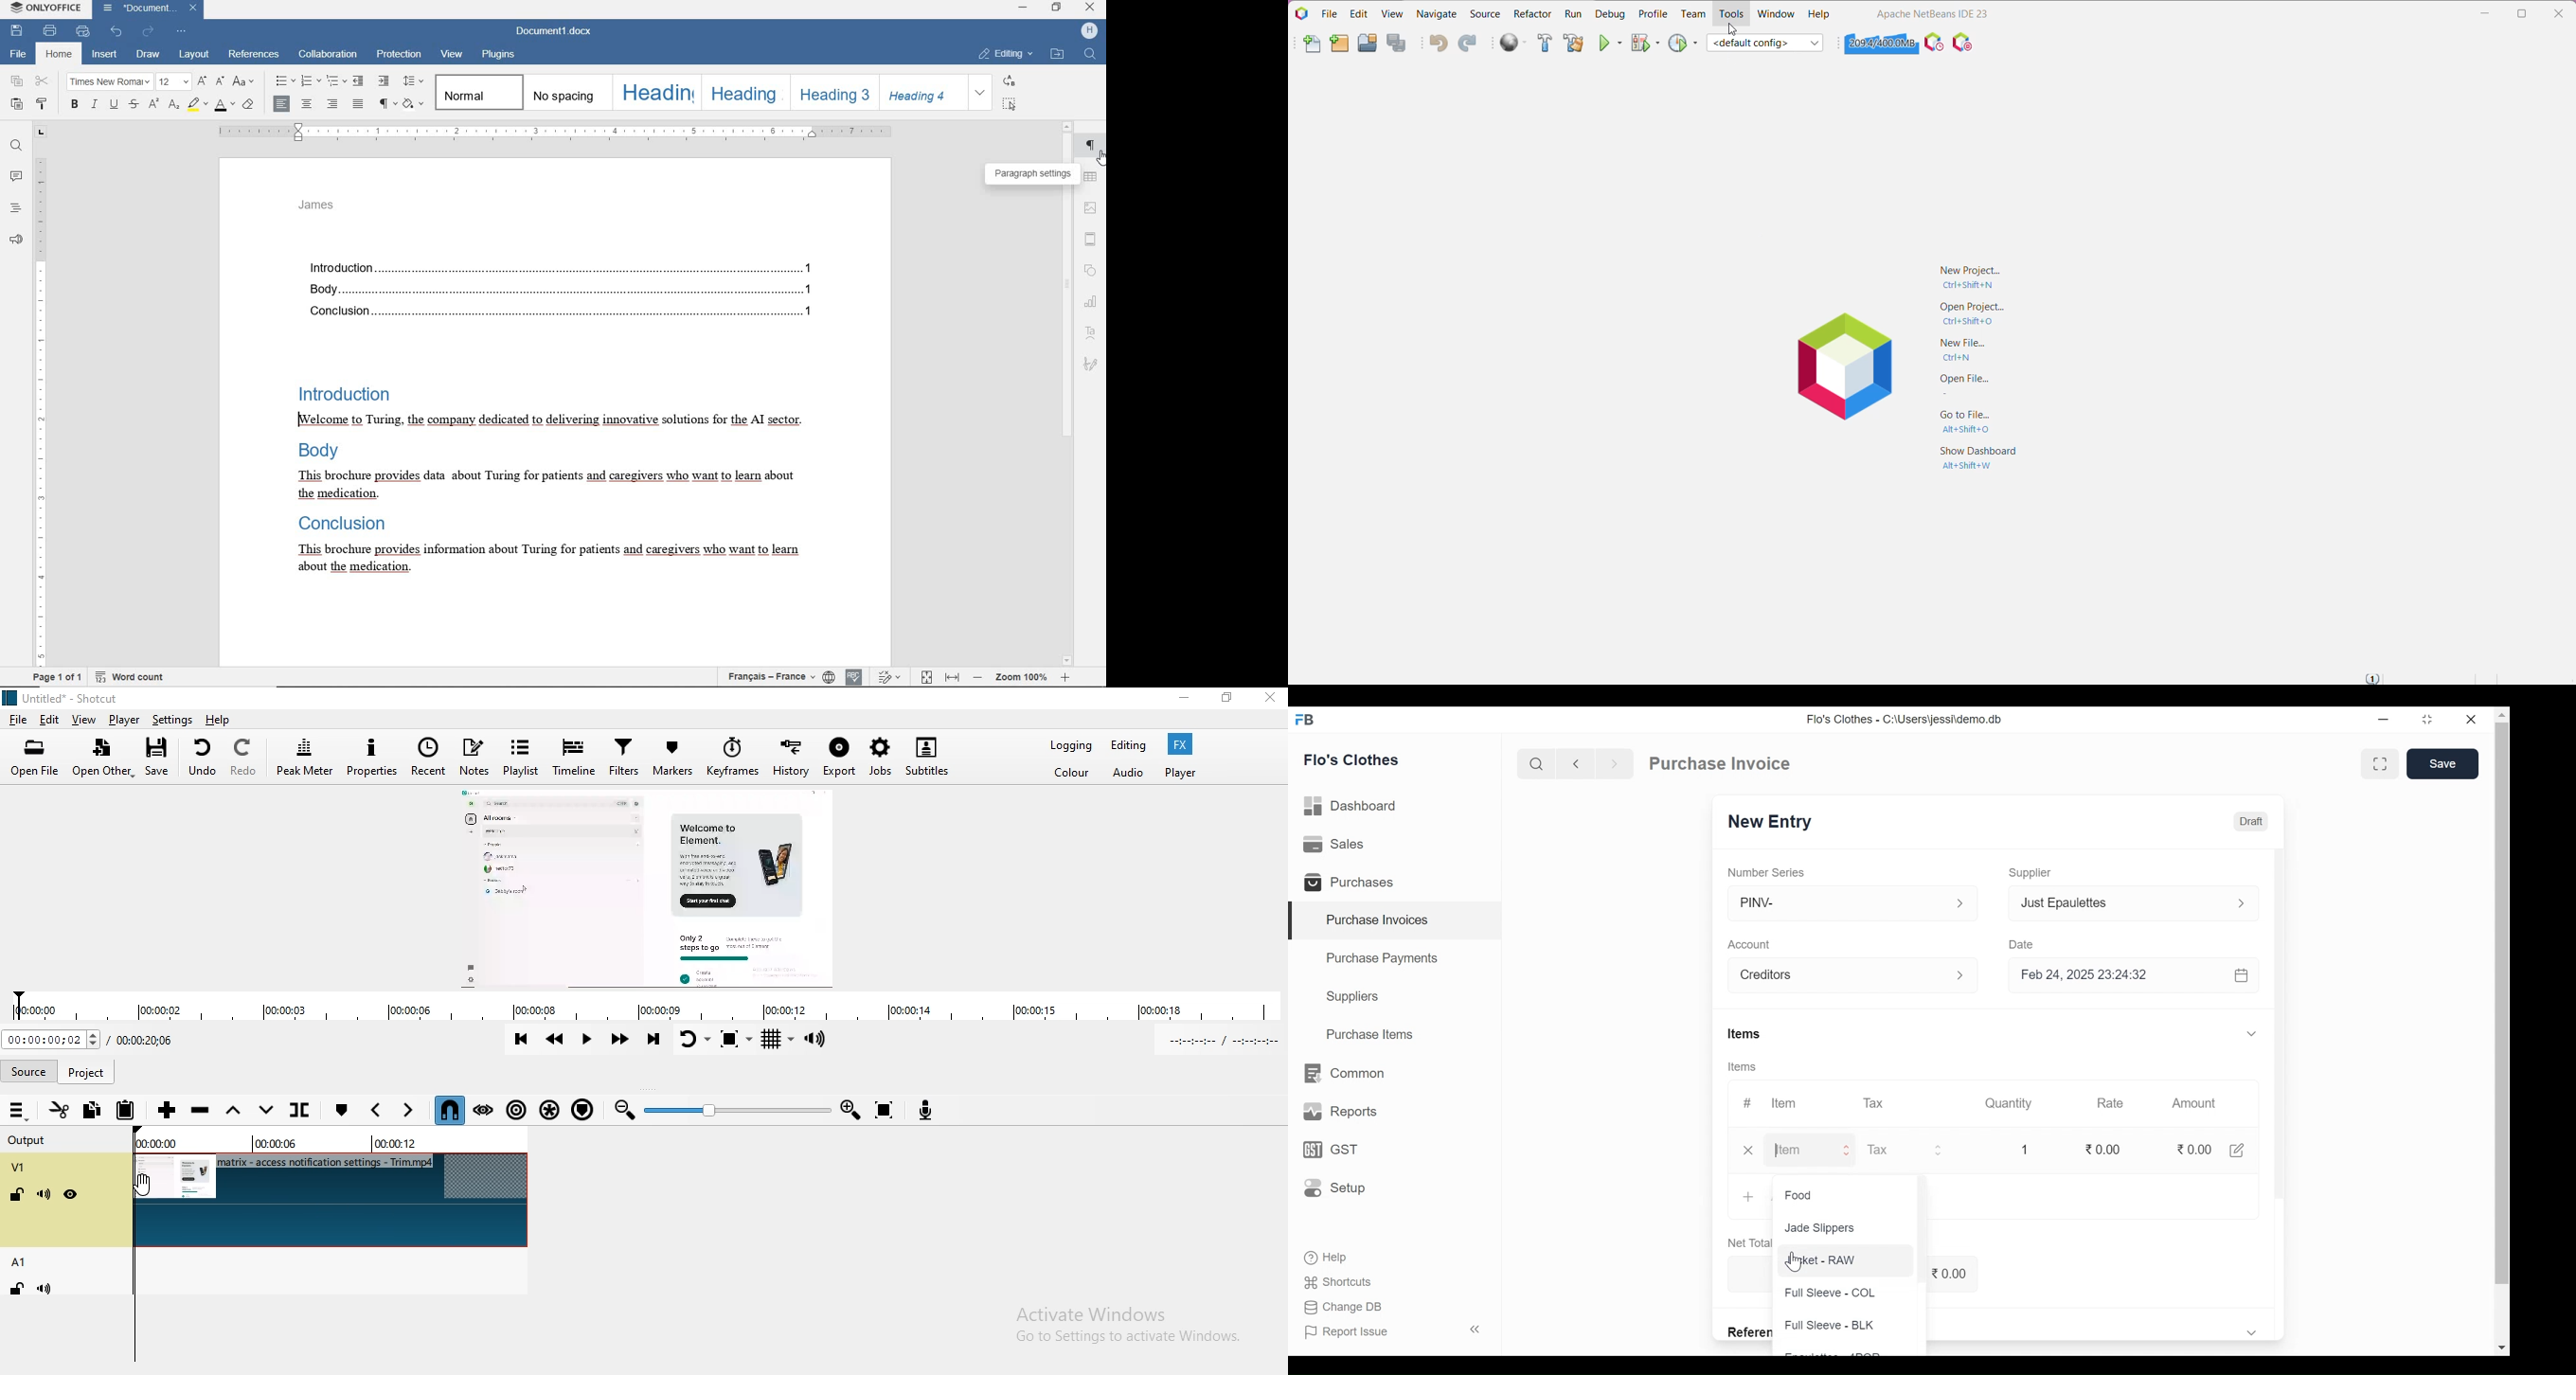 The width and height of the screenshot is (2576, 1400). I want to click on Expand, so click(1945, 1152).